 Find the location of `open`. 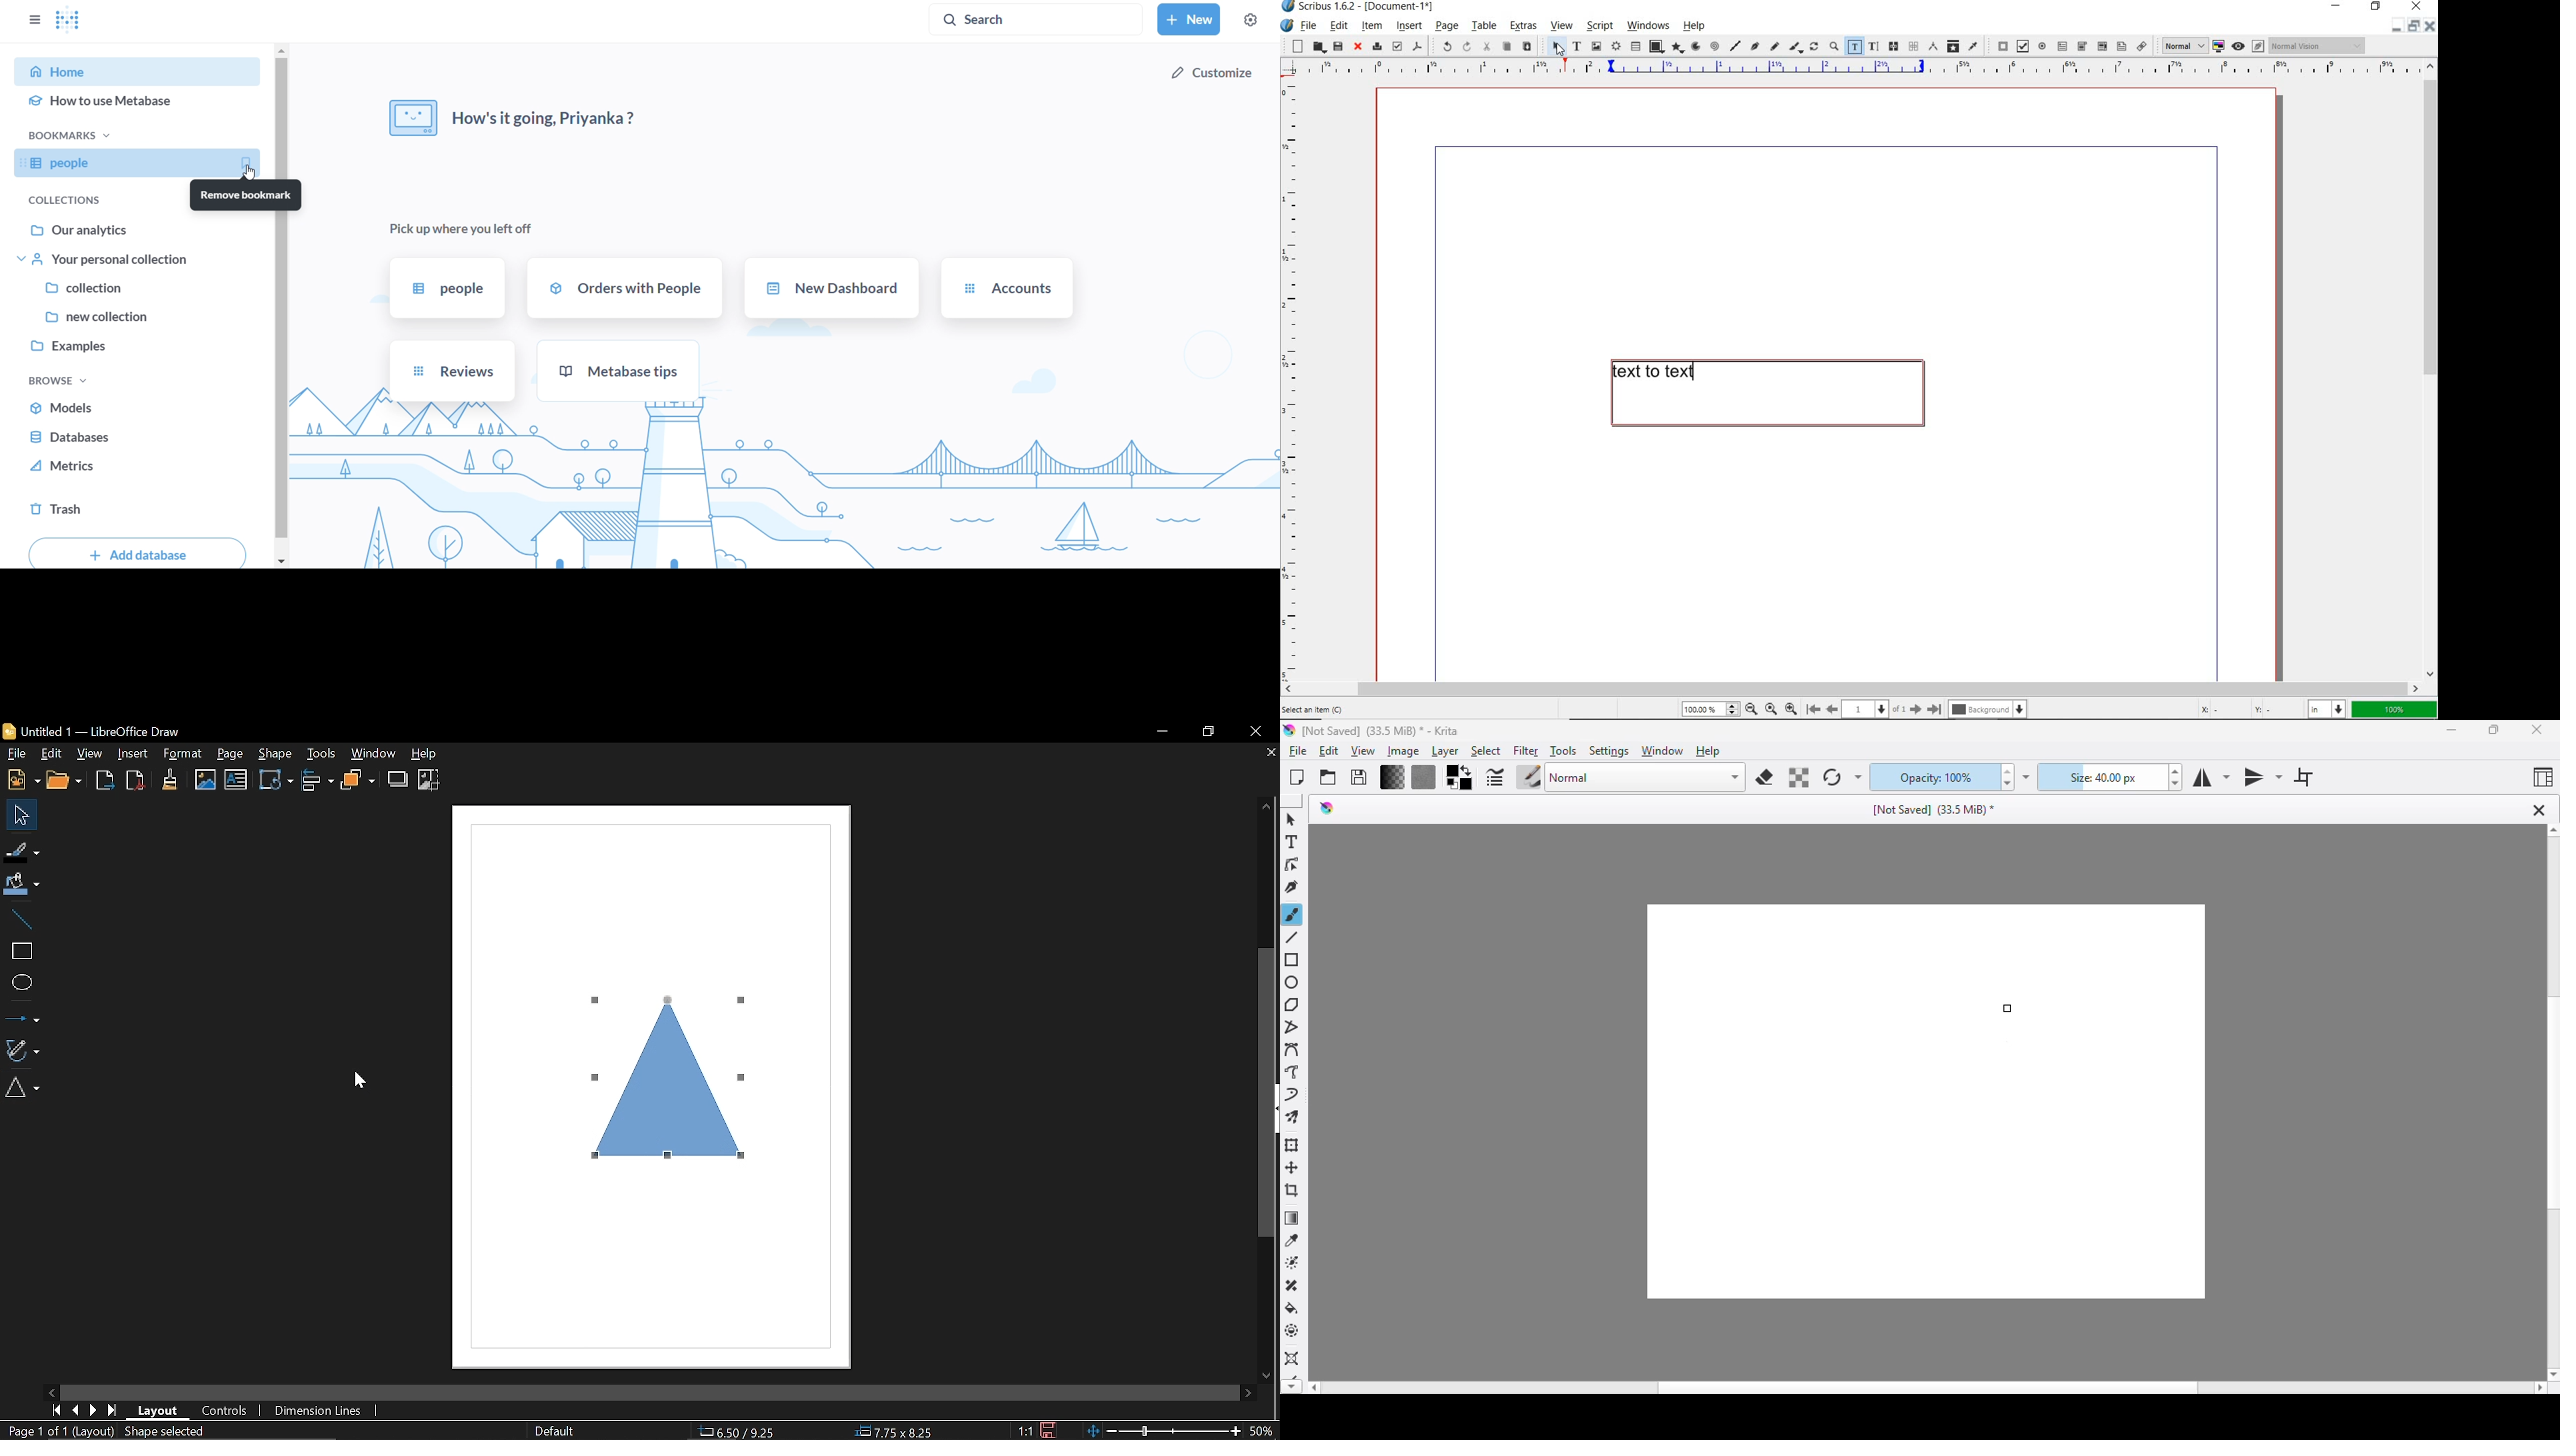

open is located at coordinates (1318, 48).